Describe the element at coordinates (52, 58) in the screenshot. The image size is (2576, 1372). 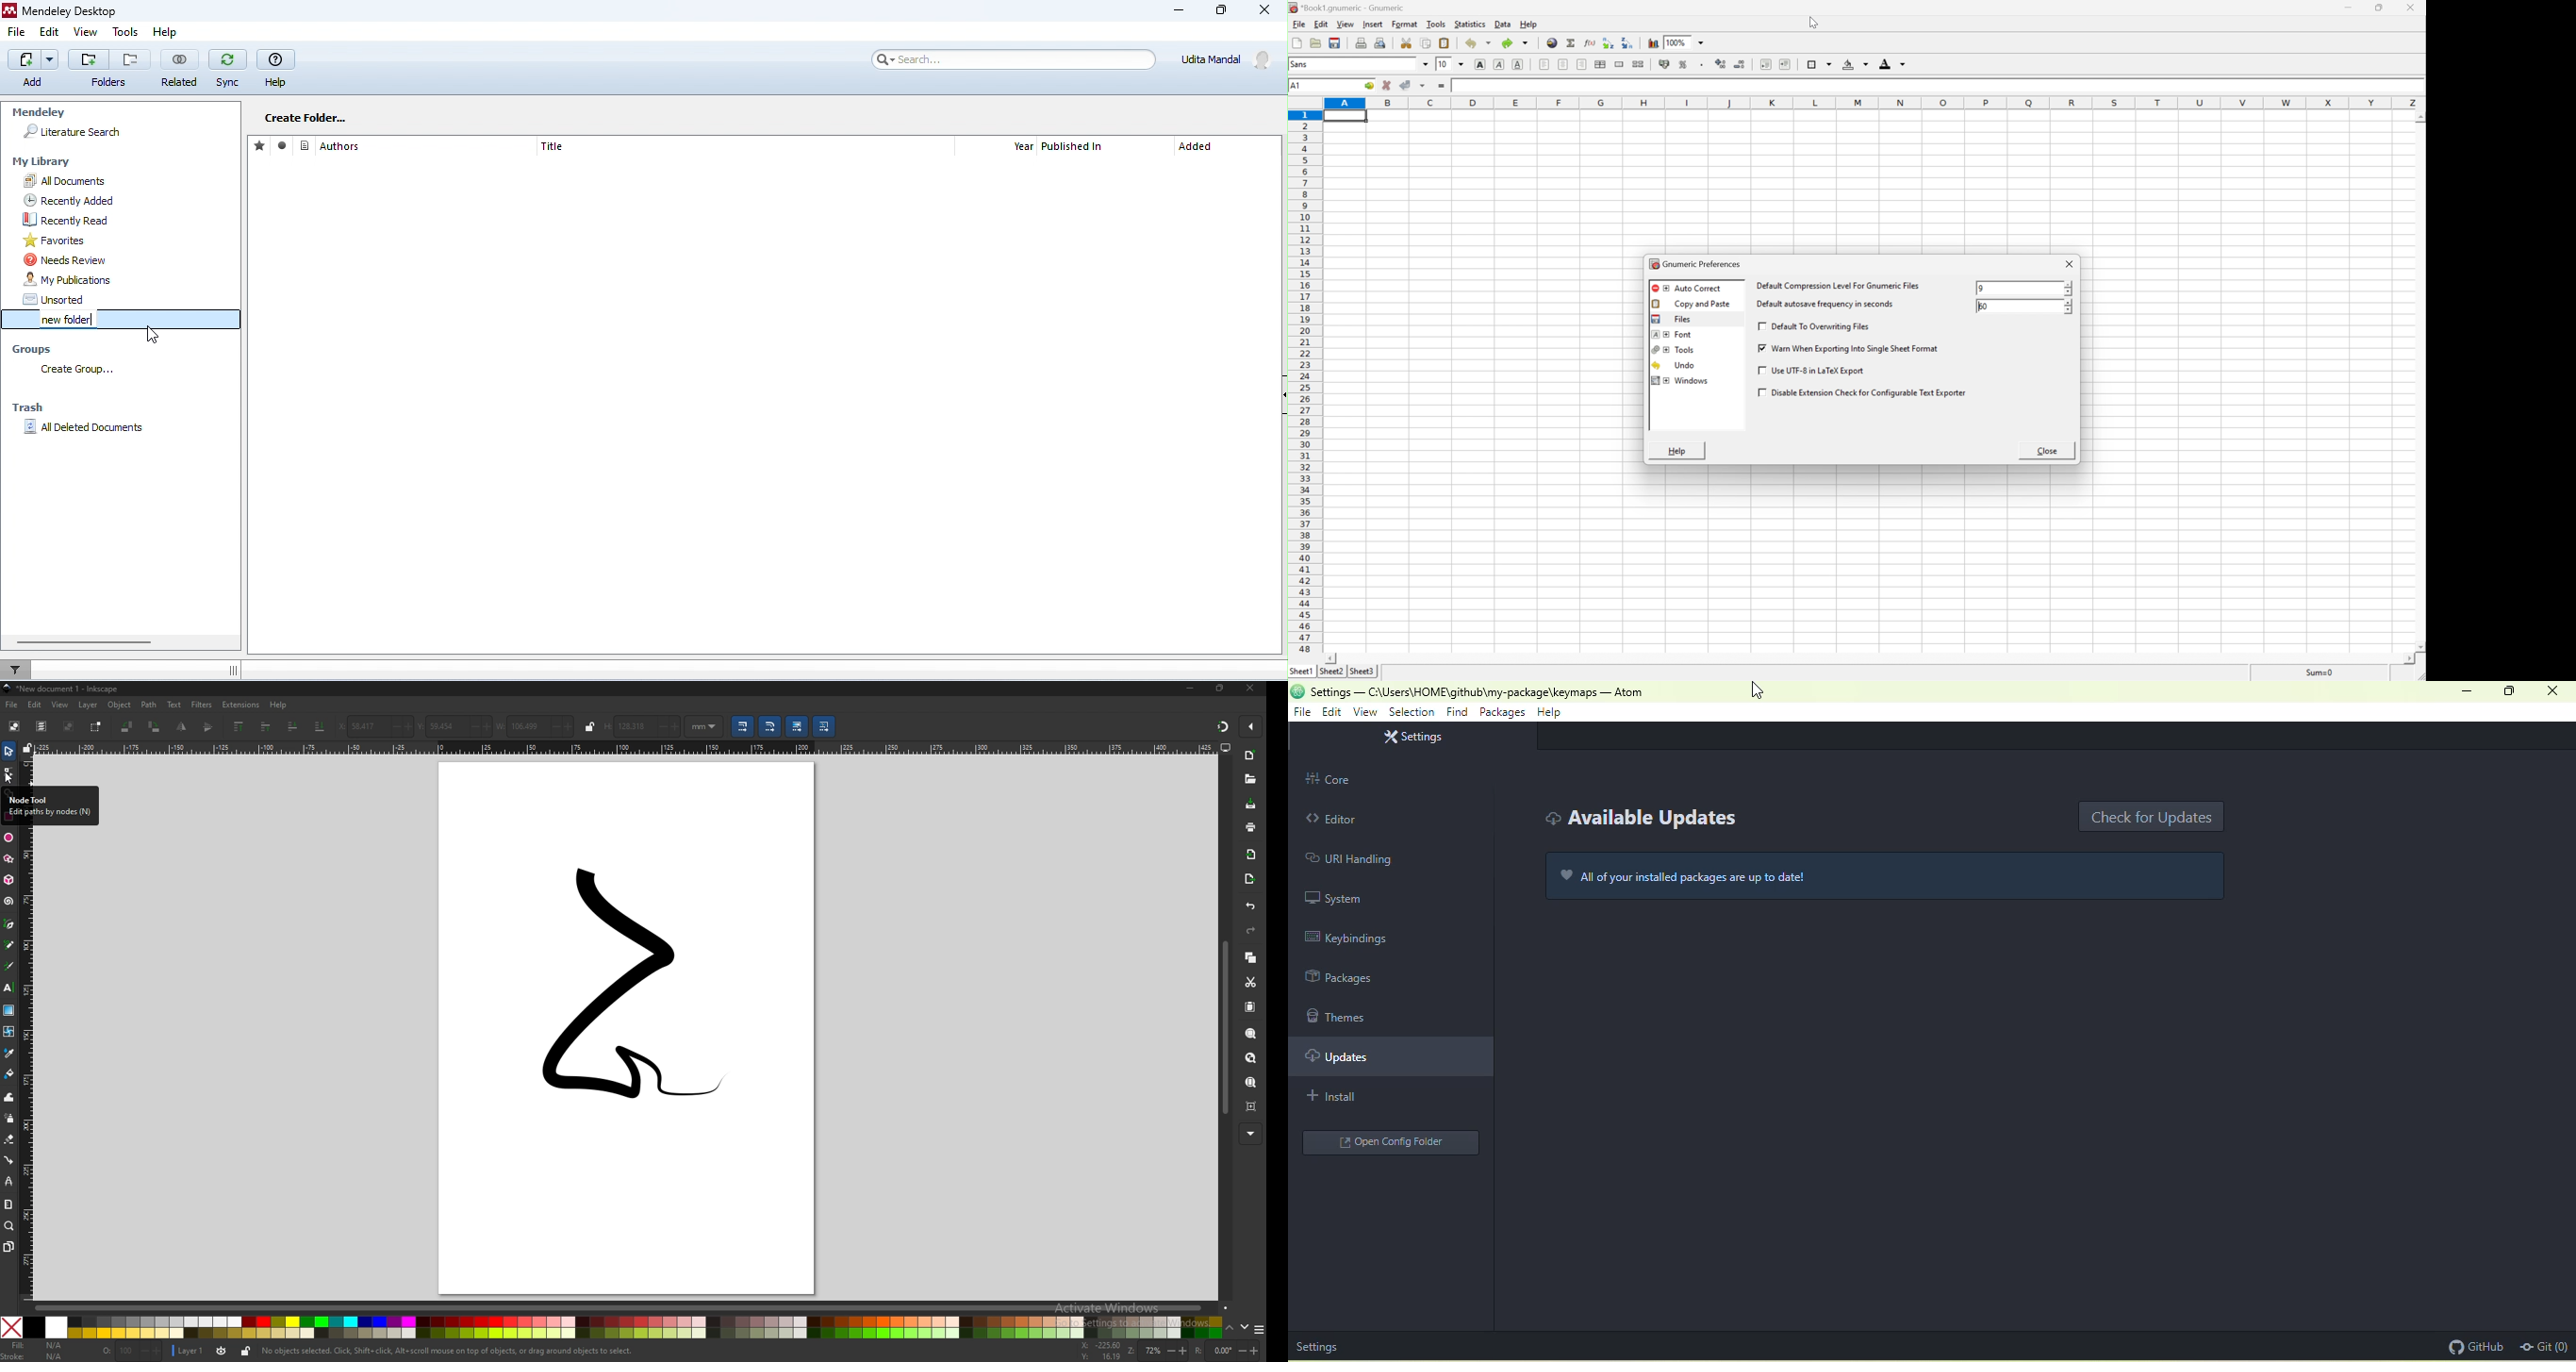
I see `drop down` at that location.